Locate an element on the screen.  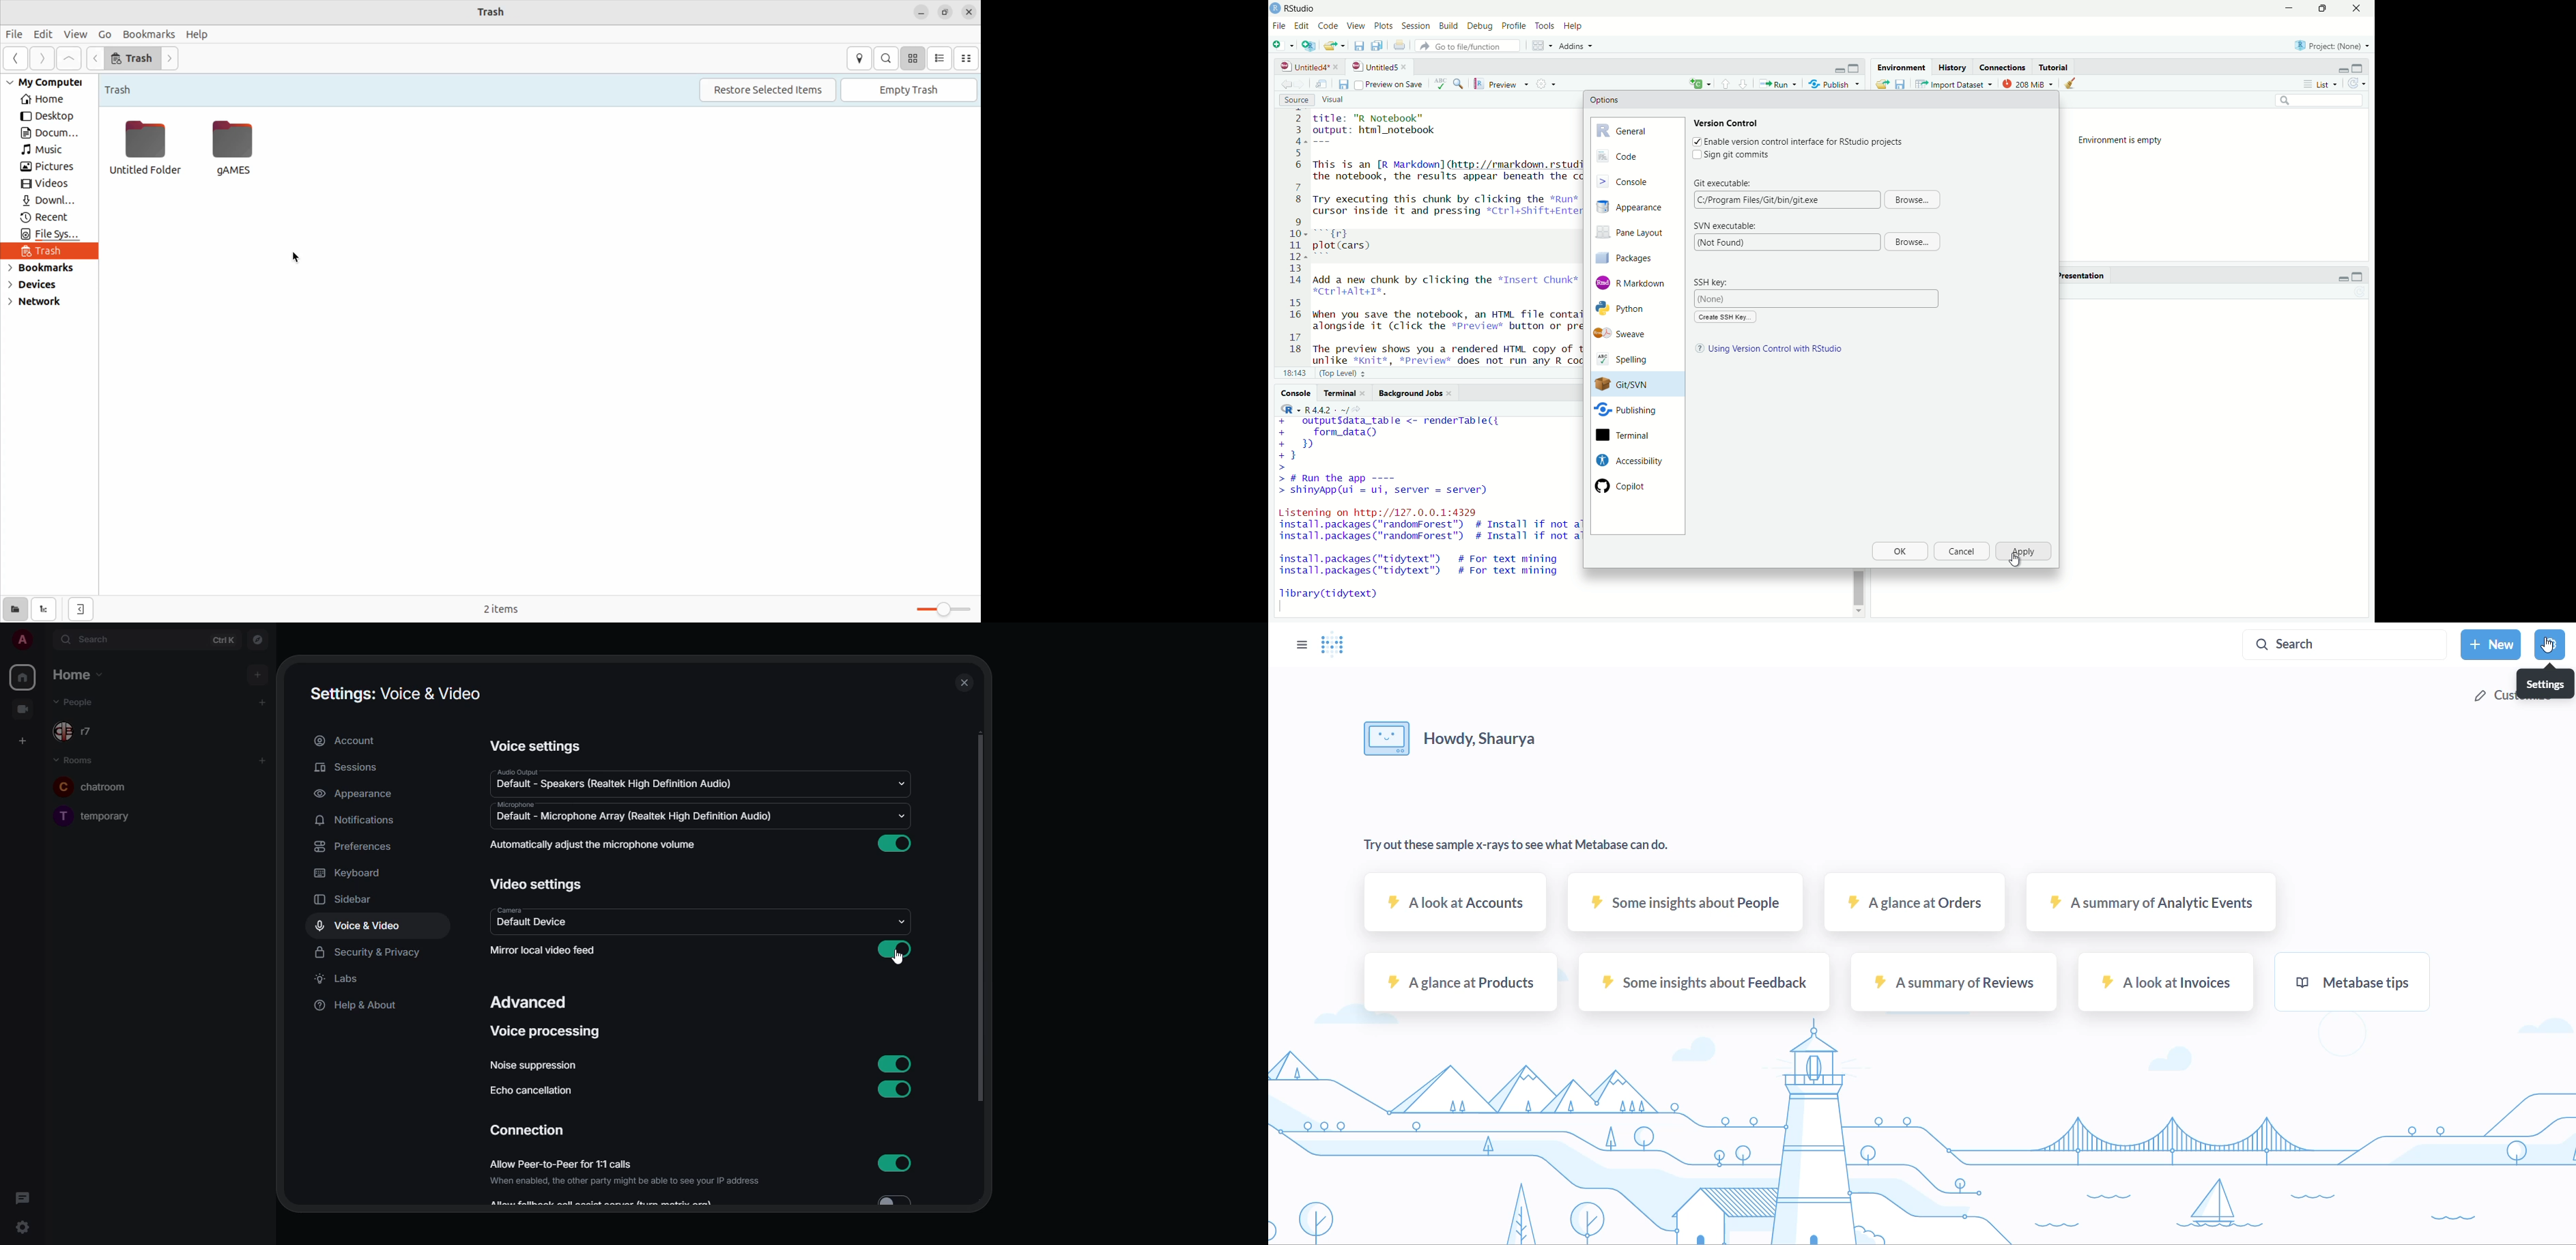
Help is located at coordinates (1575, 27).